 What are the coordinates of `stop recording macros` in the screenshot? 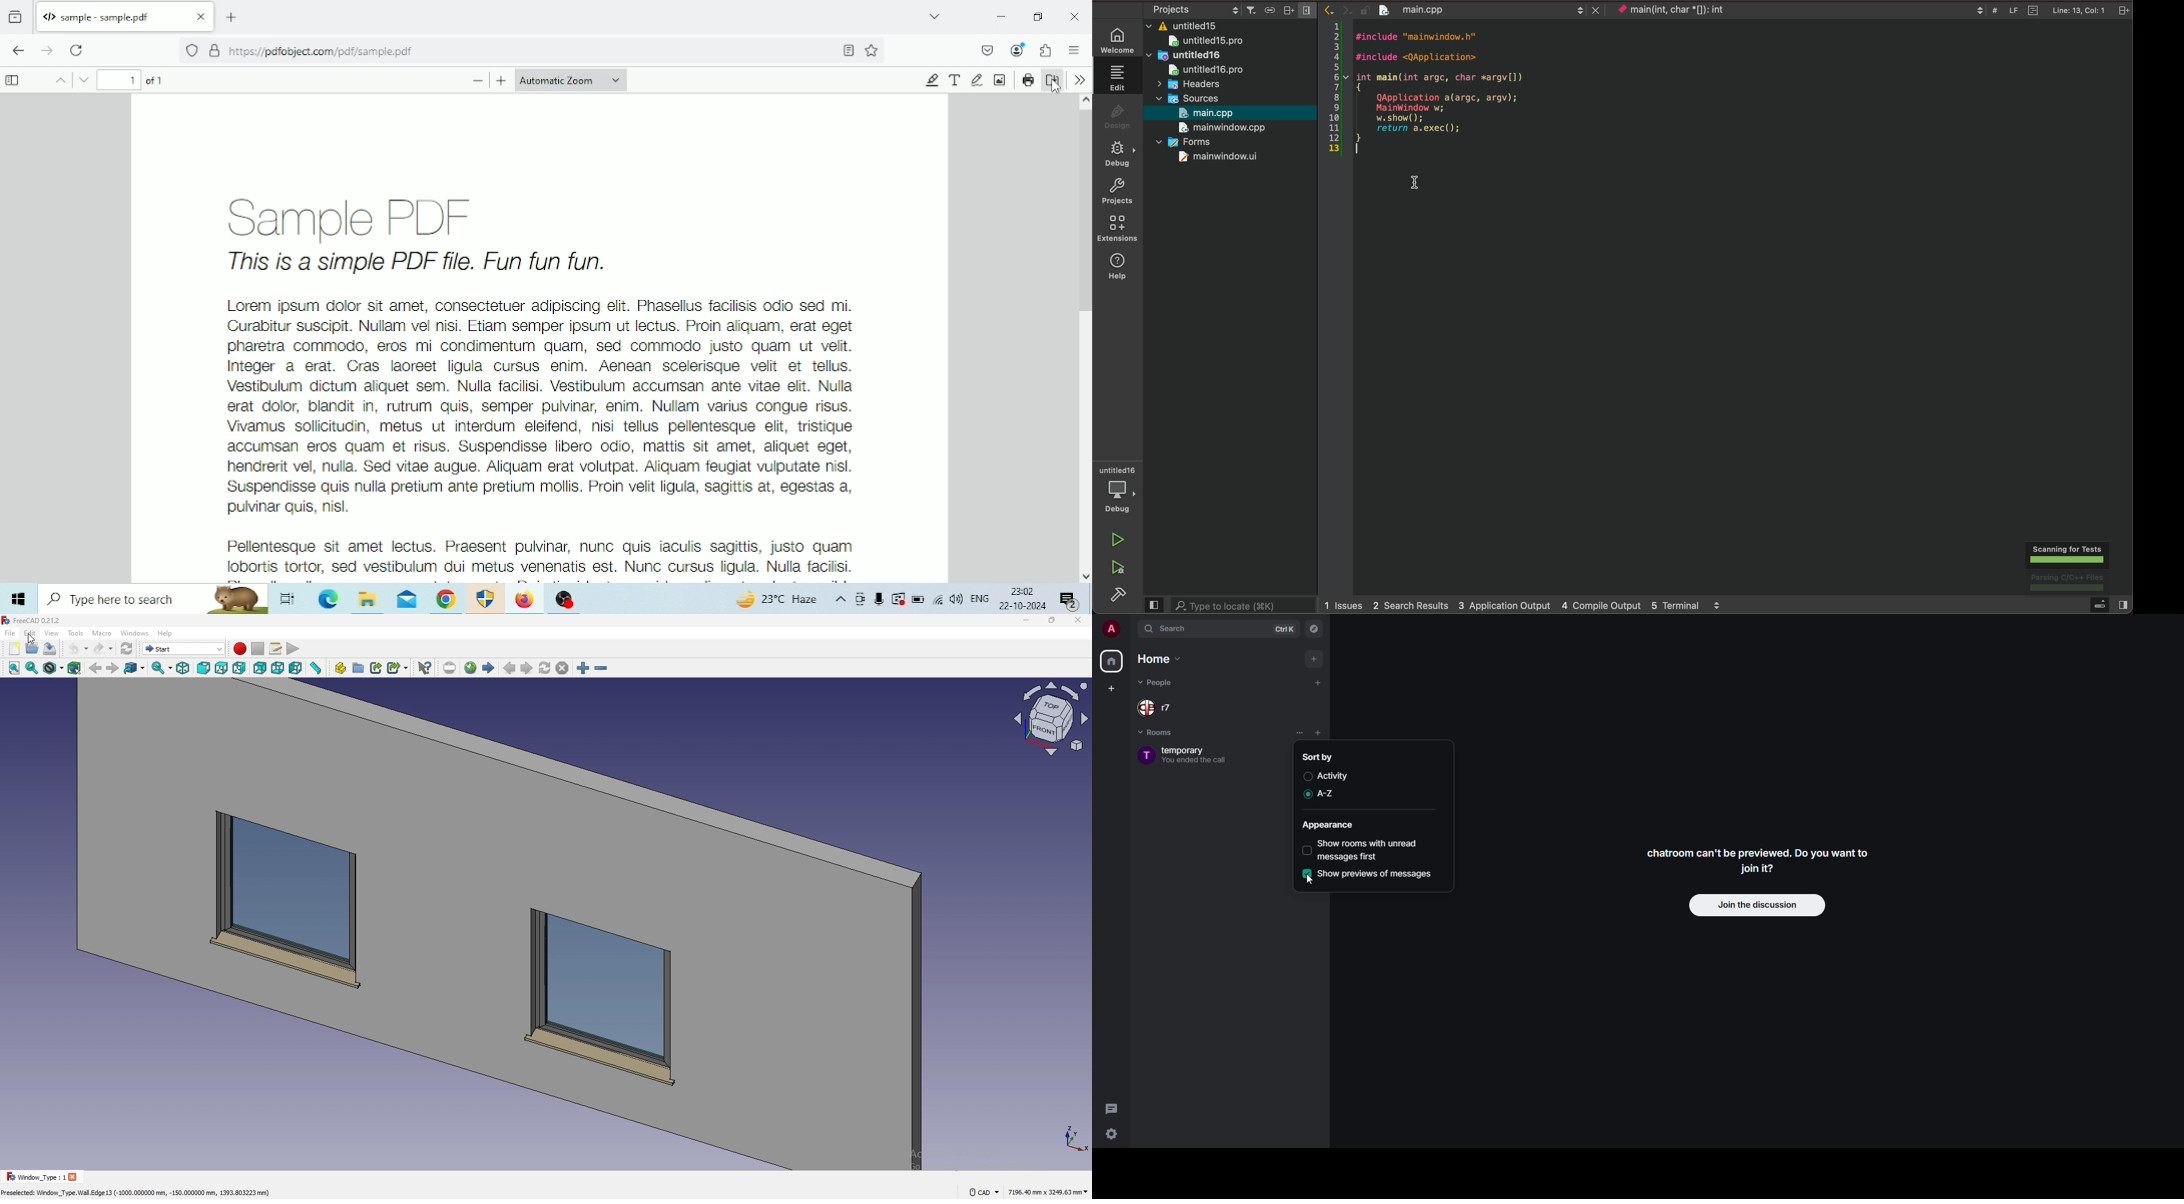 It's located at (258, 649).